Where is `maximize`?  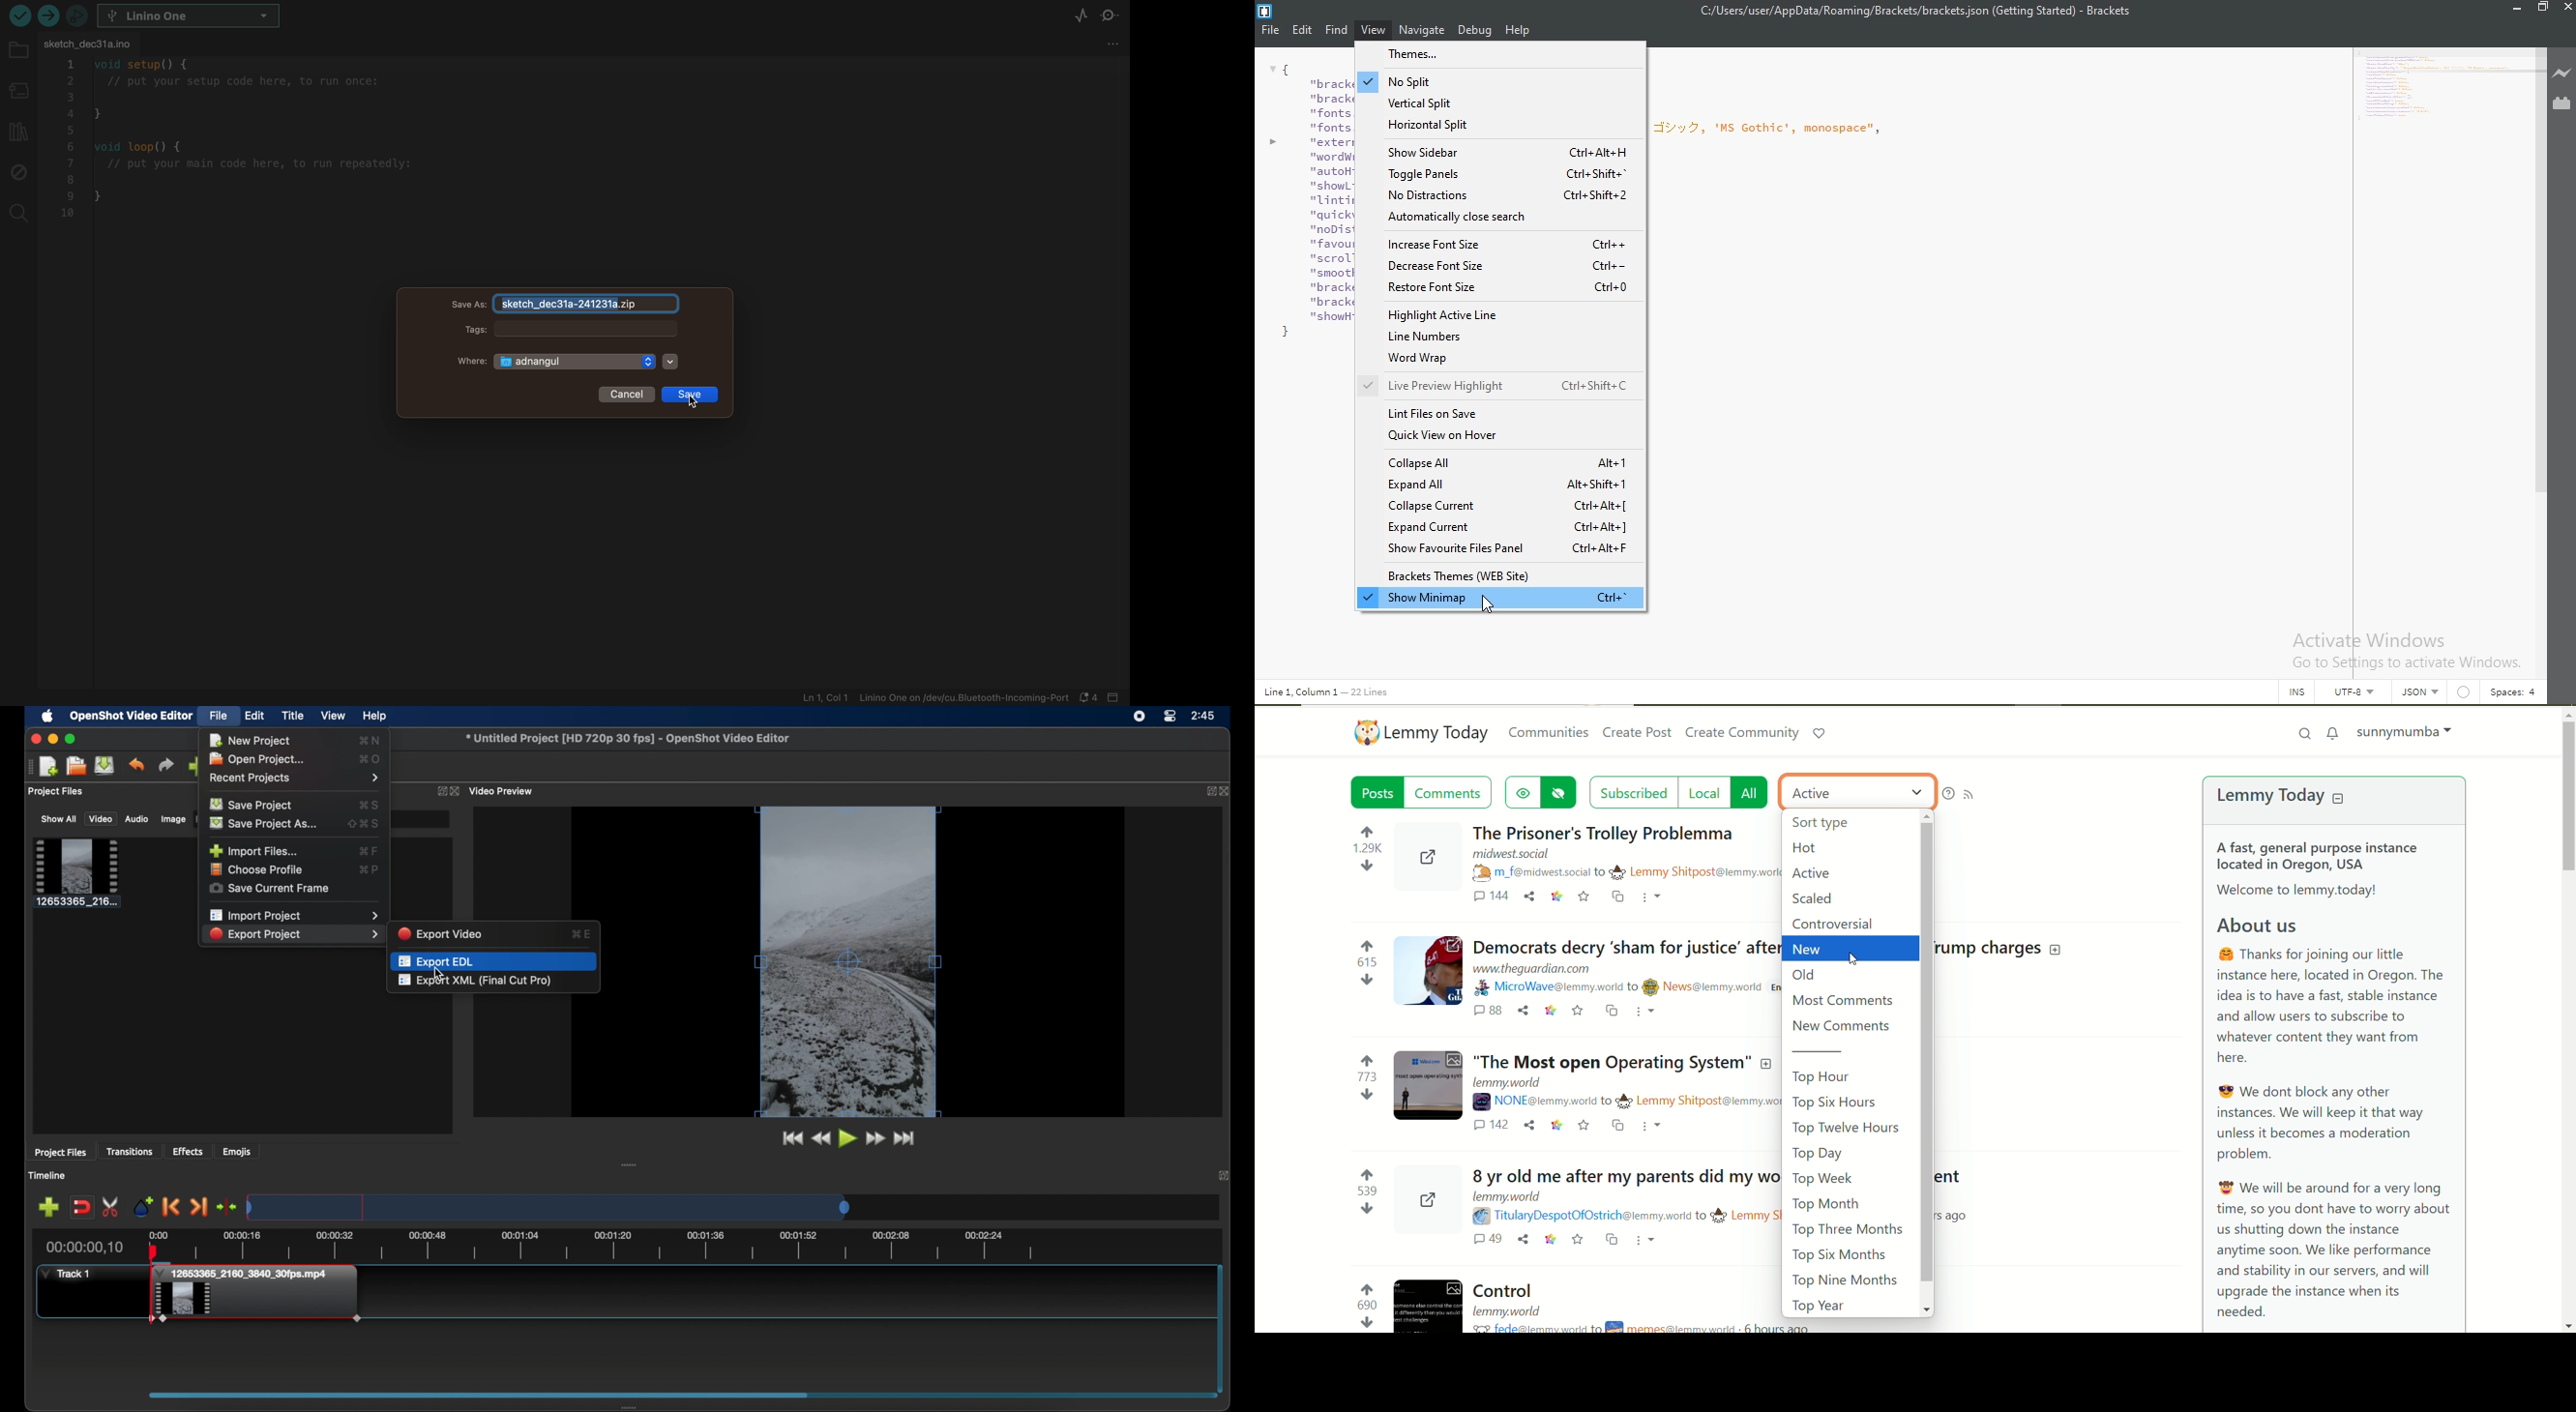
maximize is located at coordinates (72, 739).